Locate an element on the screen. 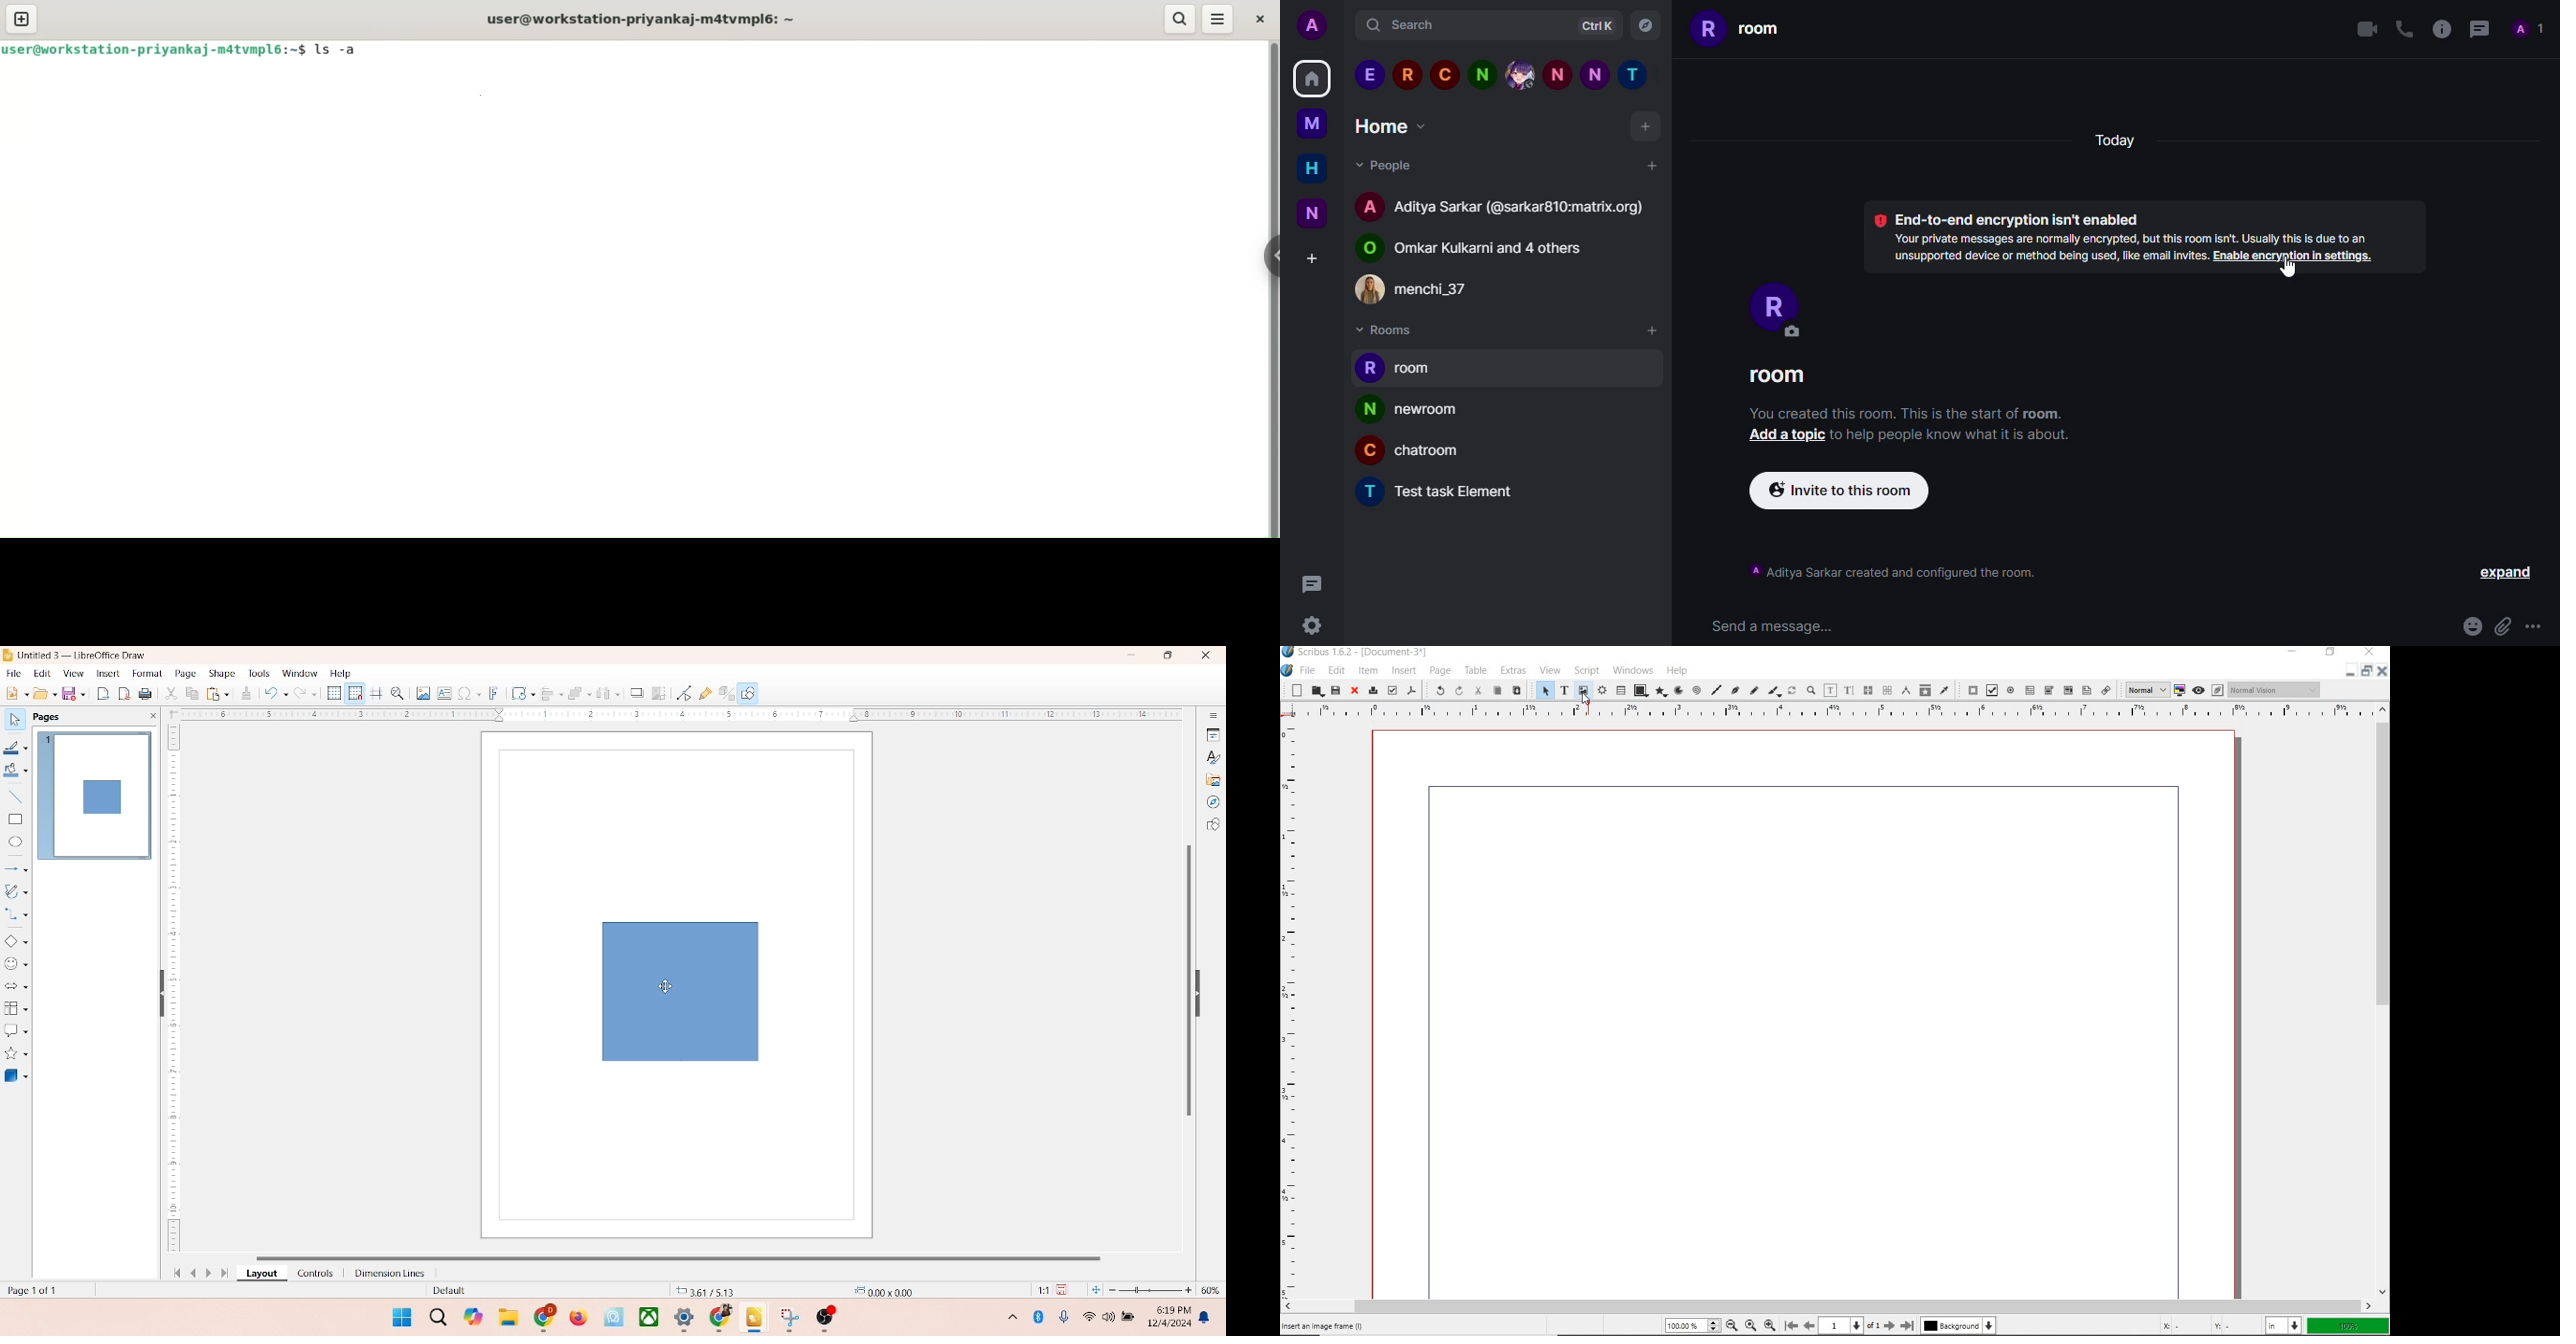  Cursor is located at coordinates (2289, 273).